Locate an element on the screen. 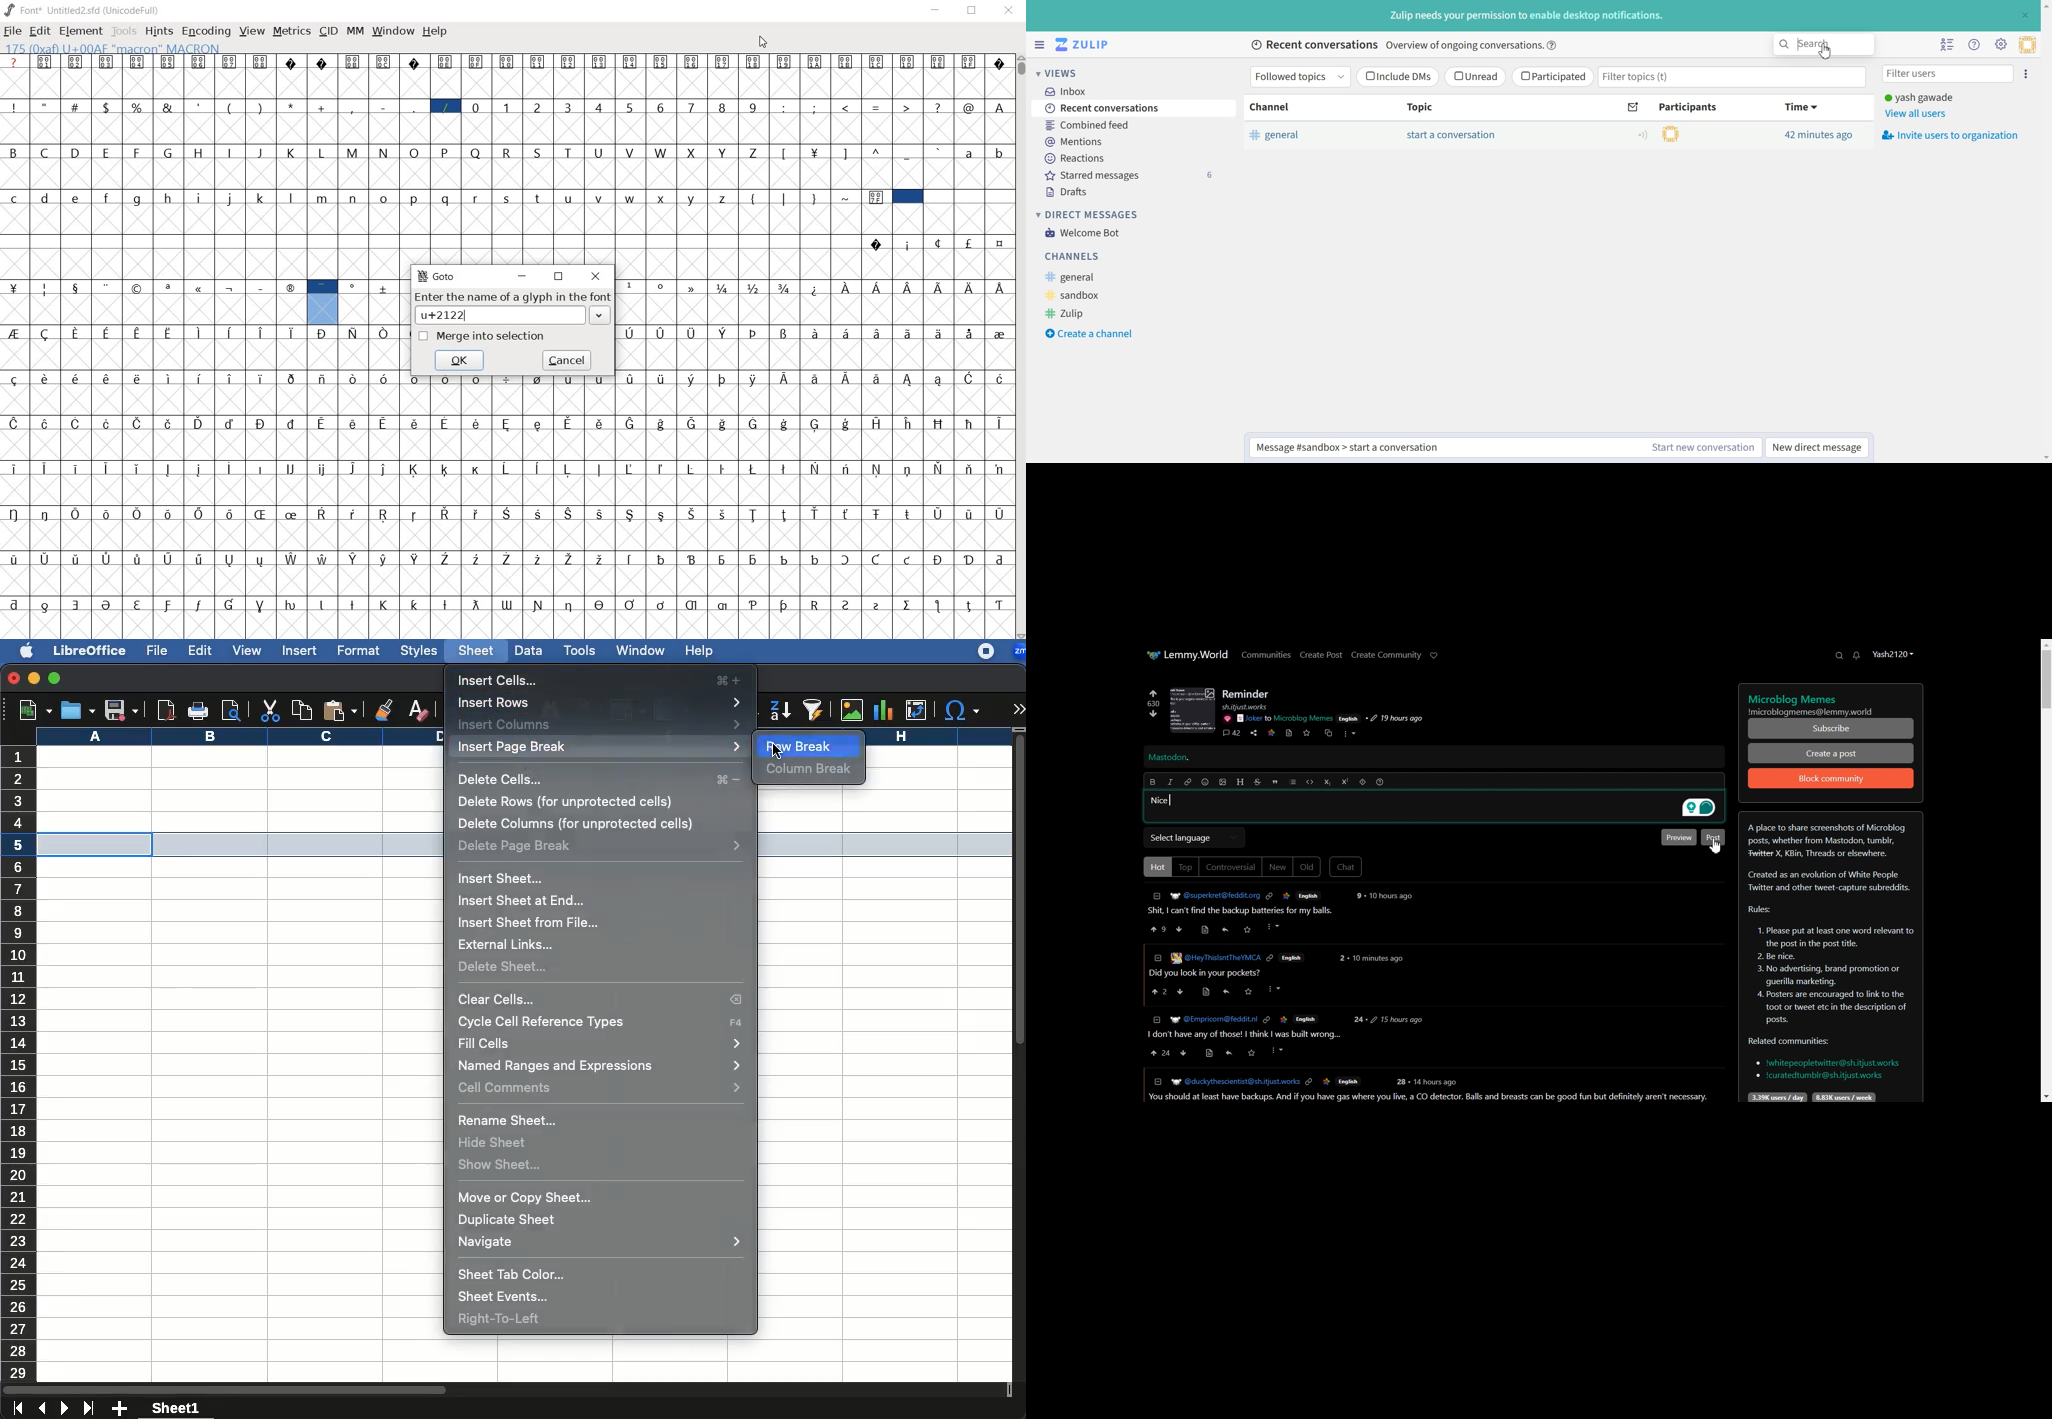  Zulip is located at coordinates (1083, 314).